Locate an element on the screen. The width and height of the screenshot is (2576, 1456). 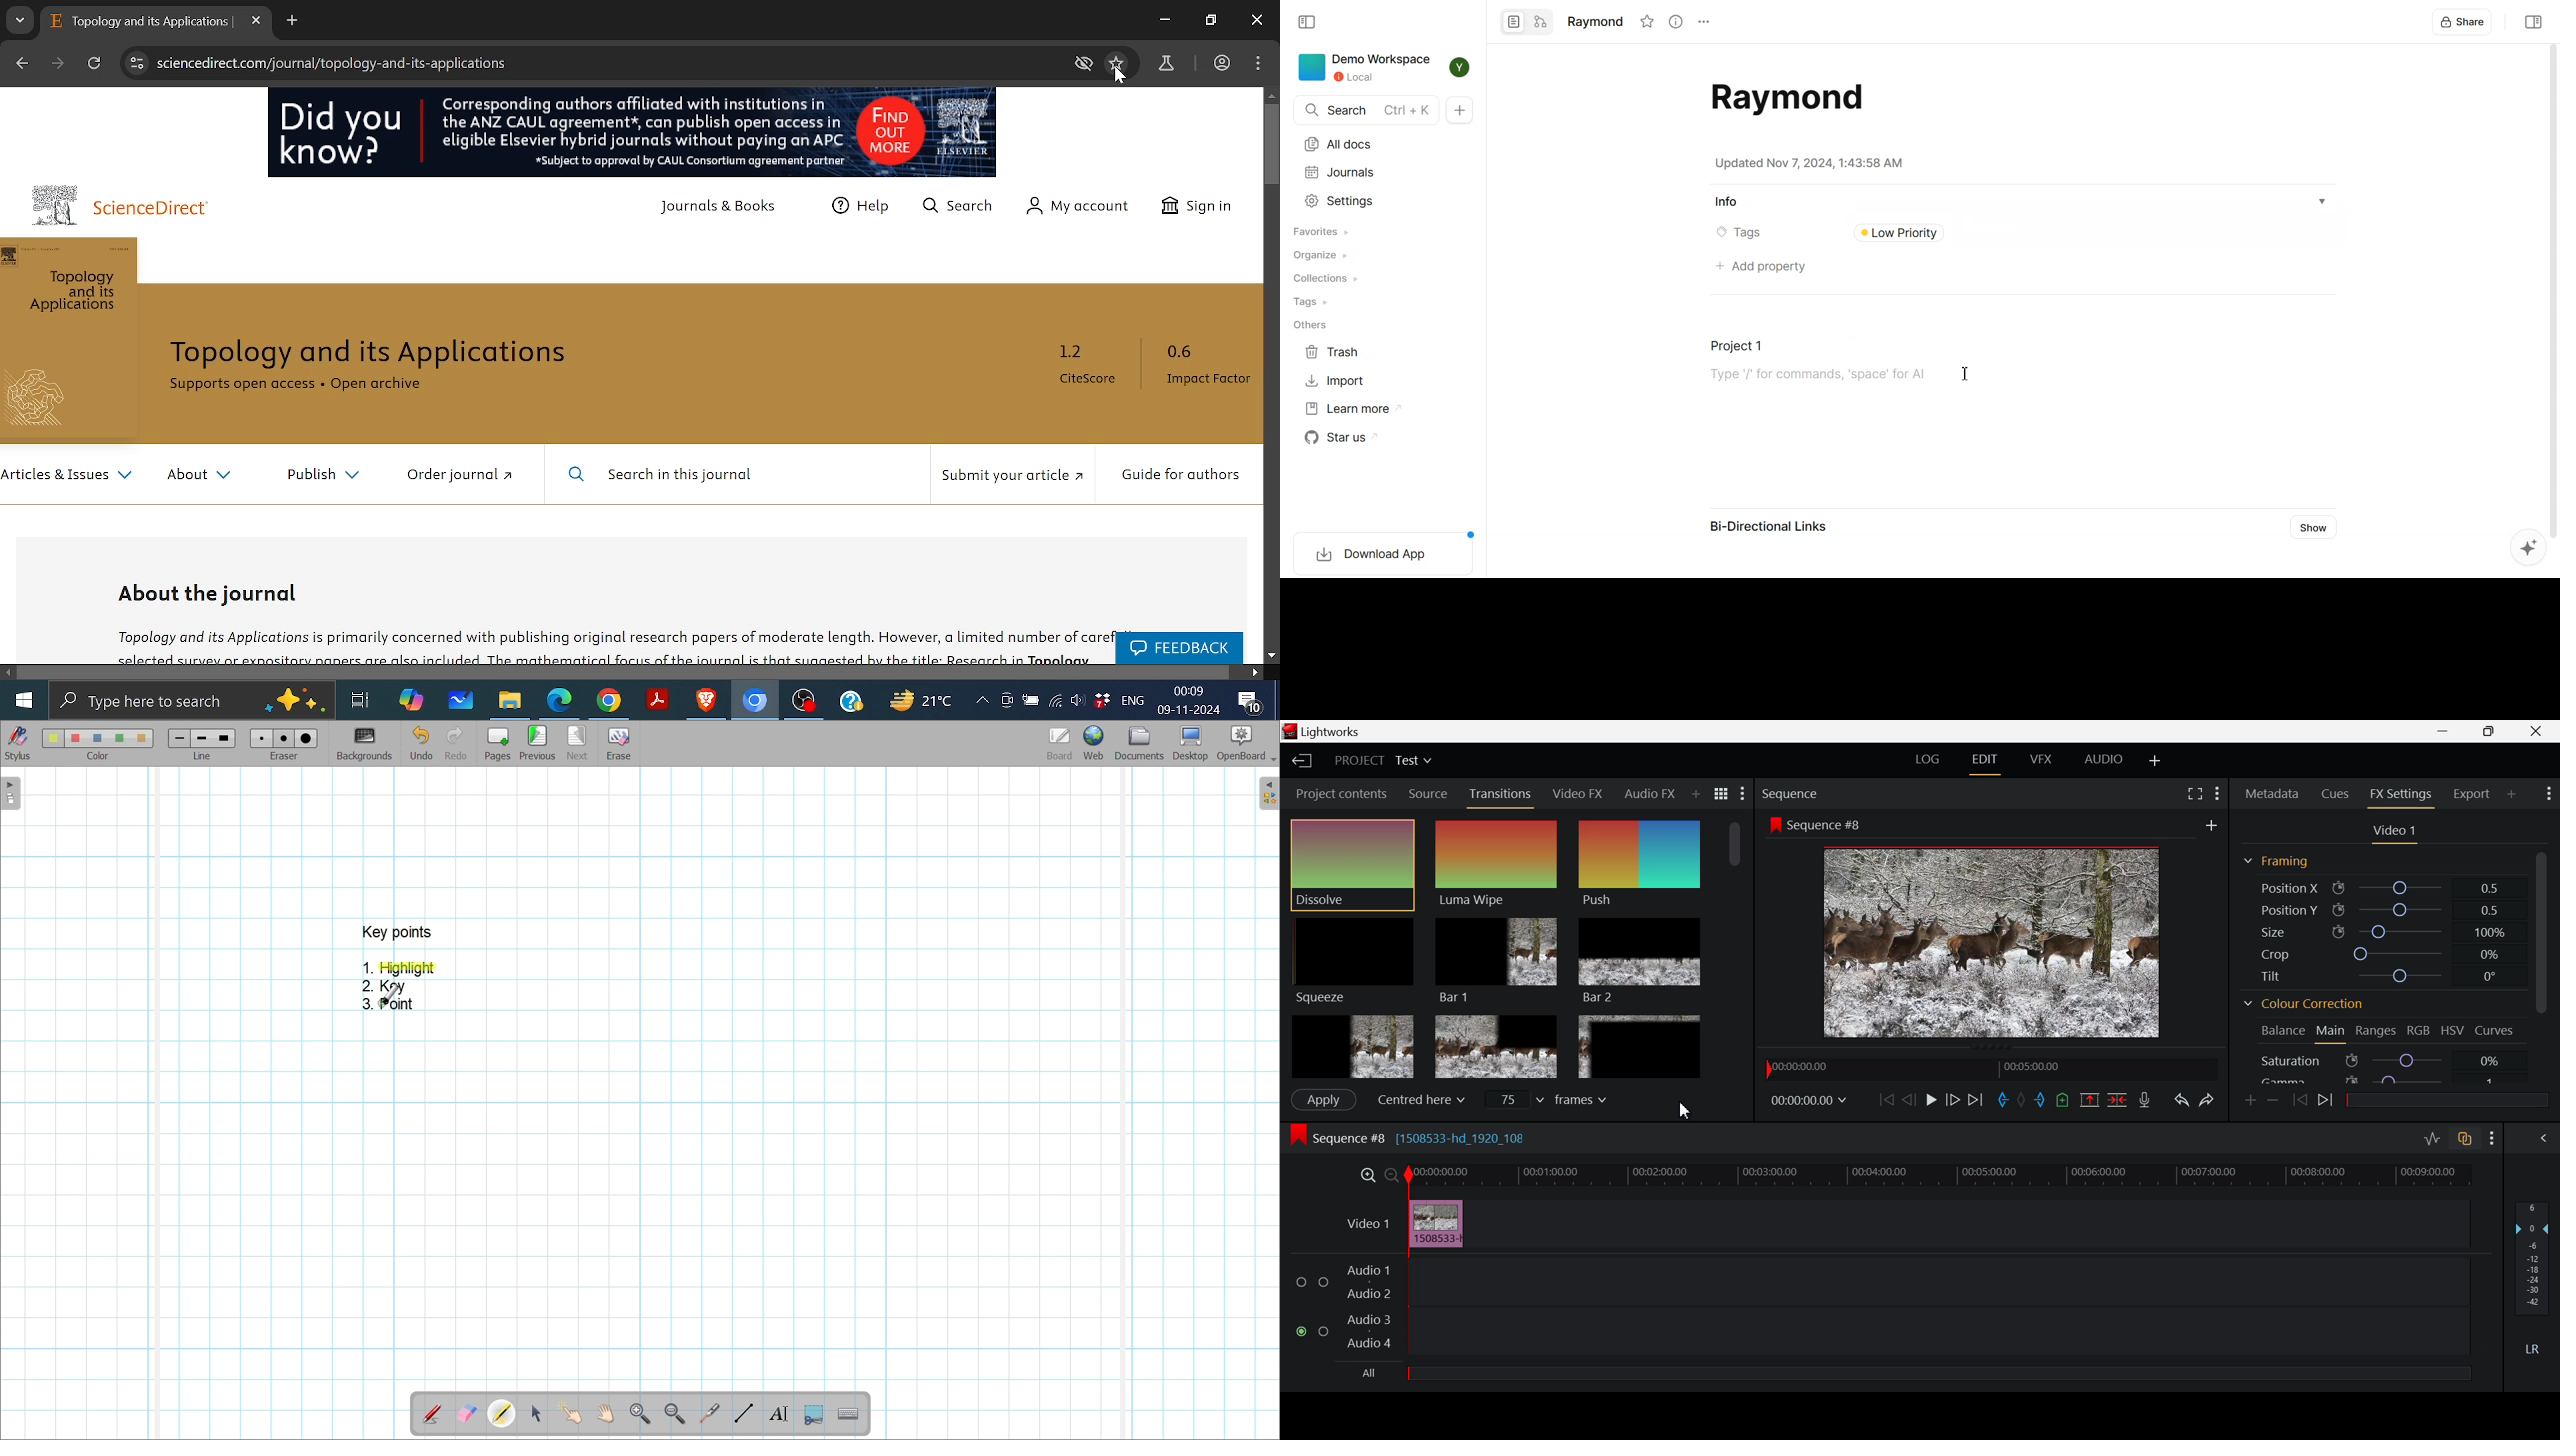
Metadata is located at coordinates (2272, 792).